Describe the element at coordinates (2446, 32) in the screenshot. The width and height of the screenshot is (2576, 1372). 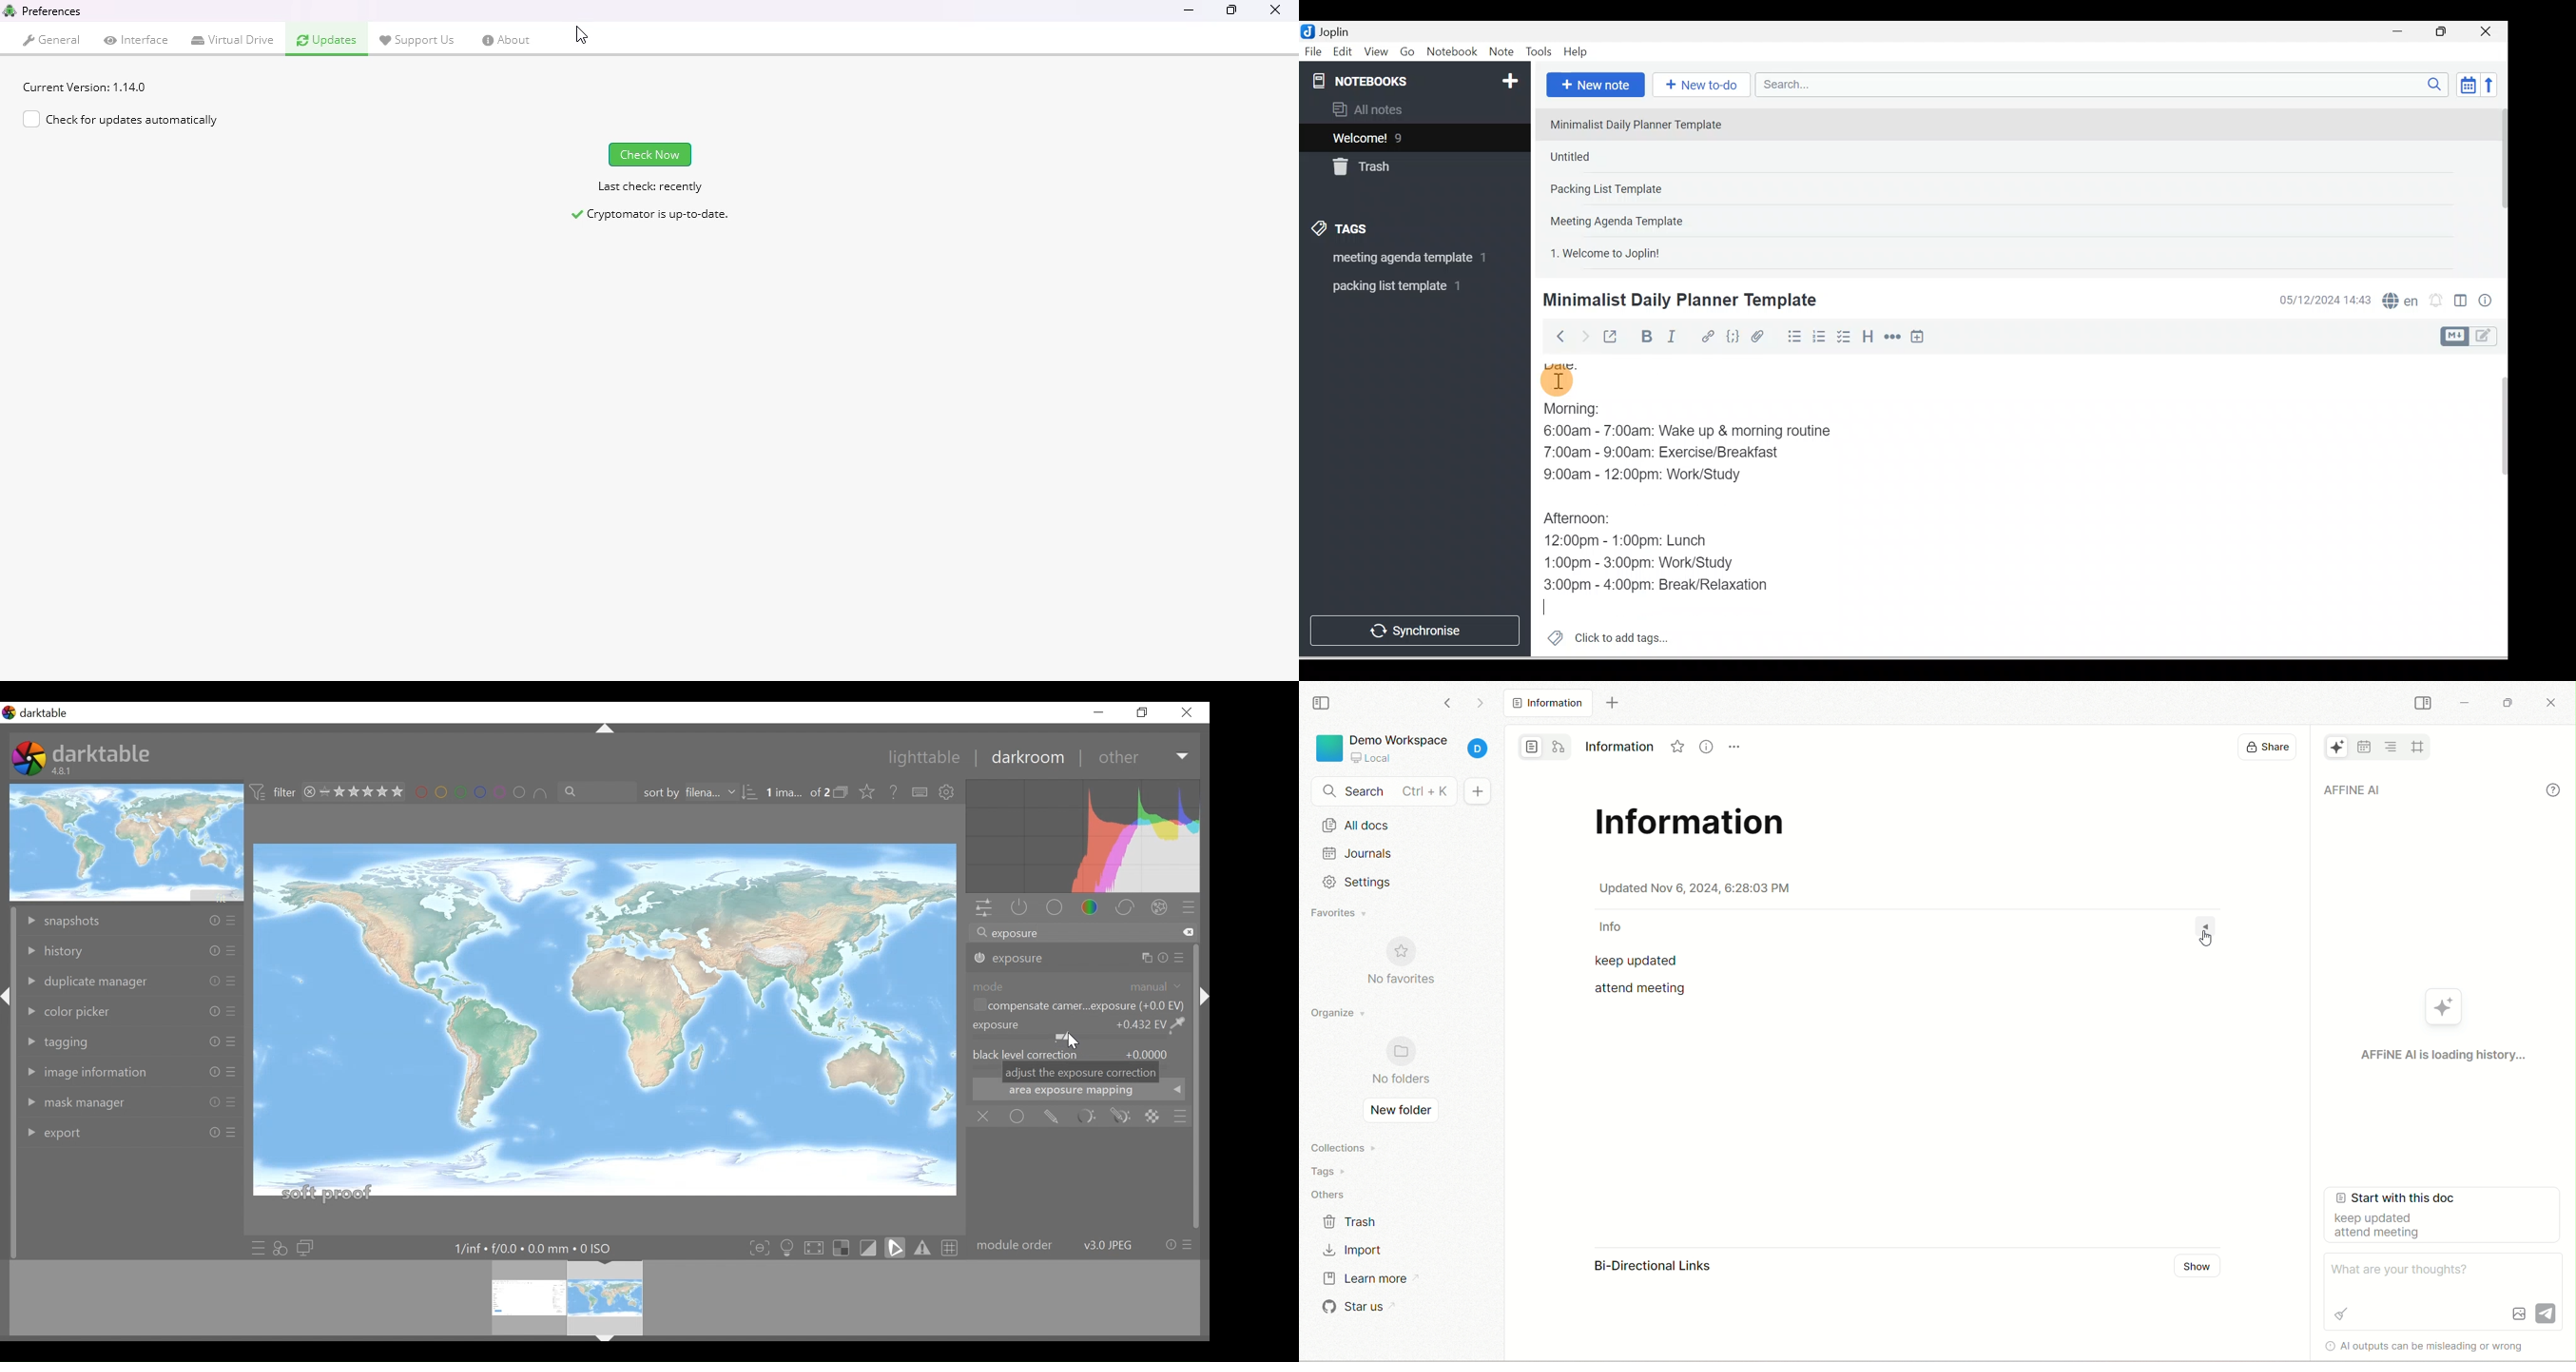
I see `Maximise` at that location.